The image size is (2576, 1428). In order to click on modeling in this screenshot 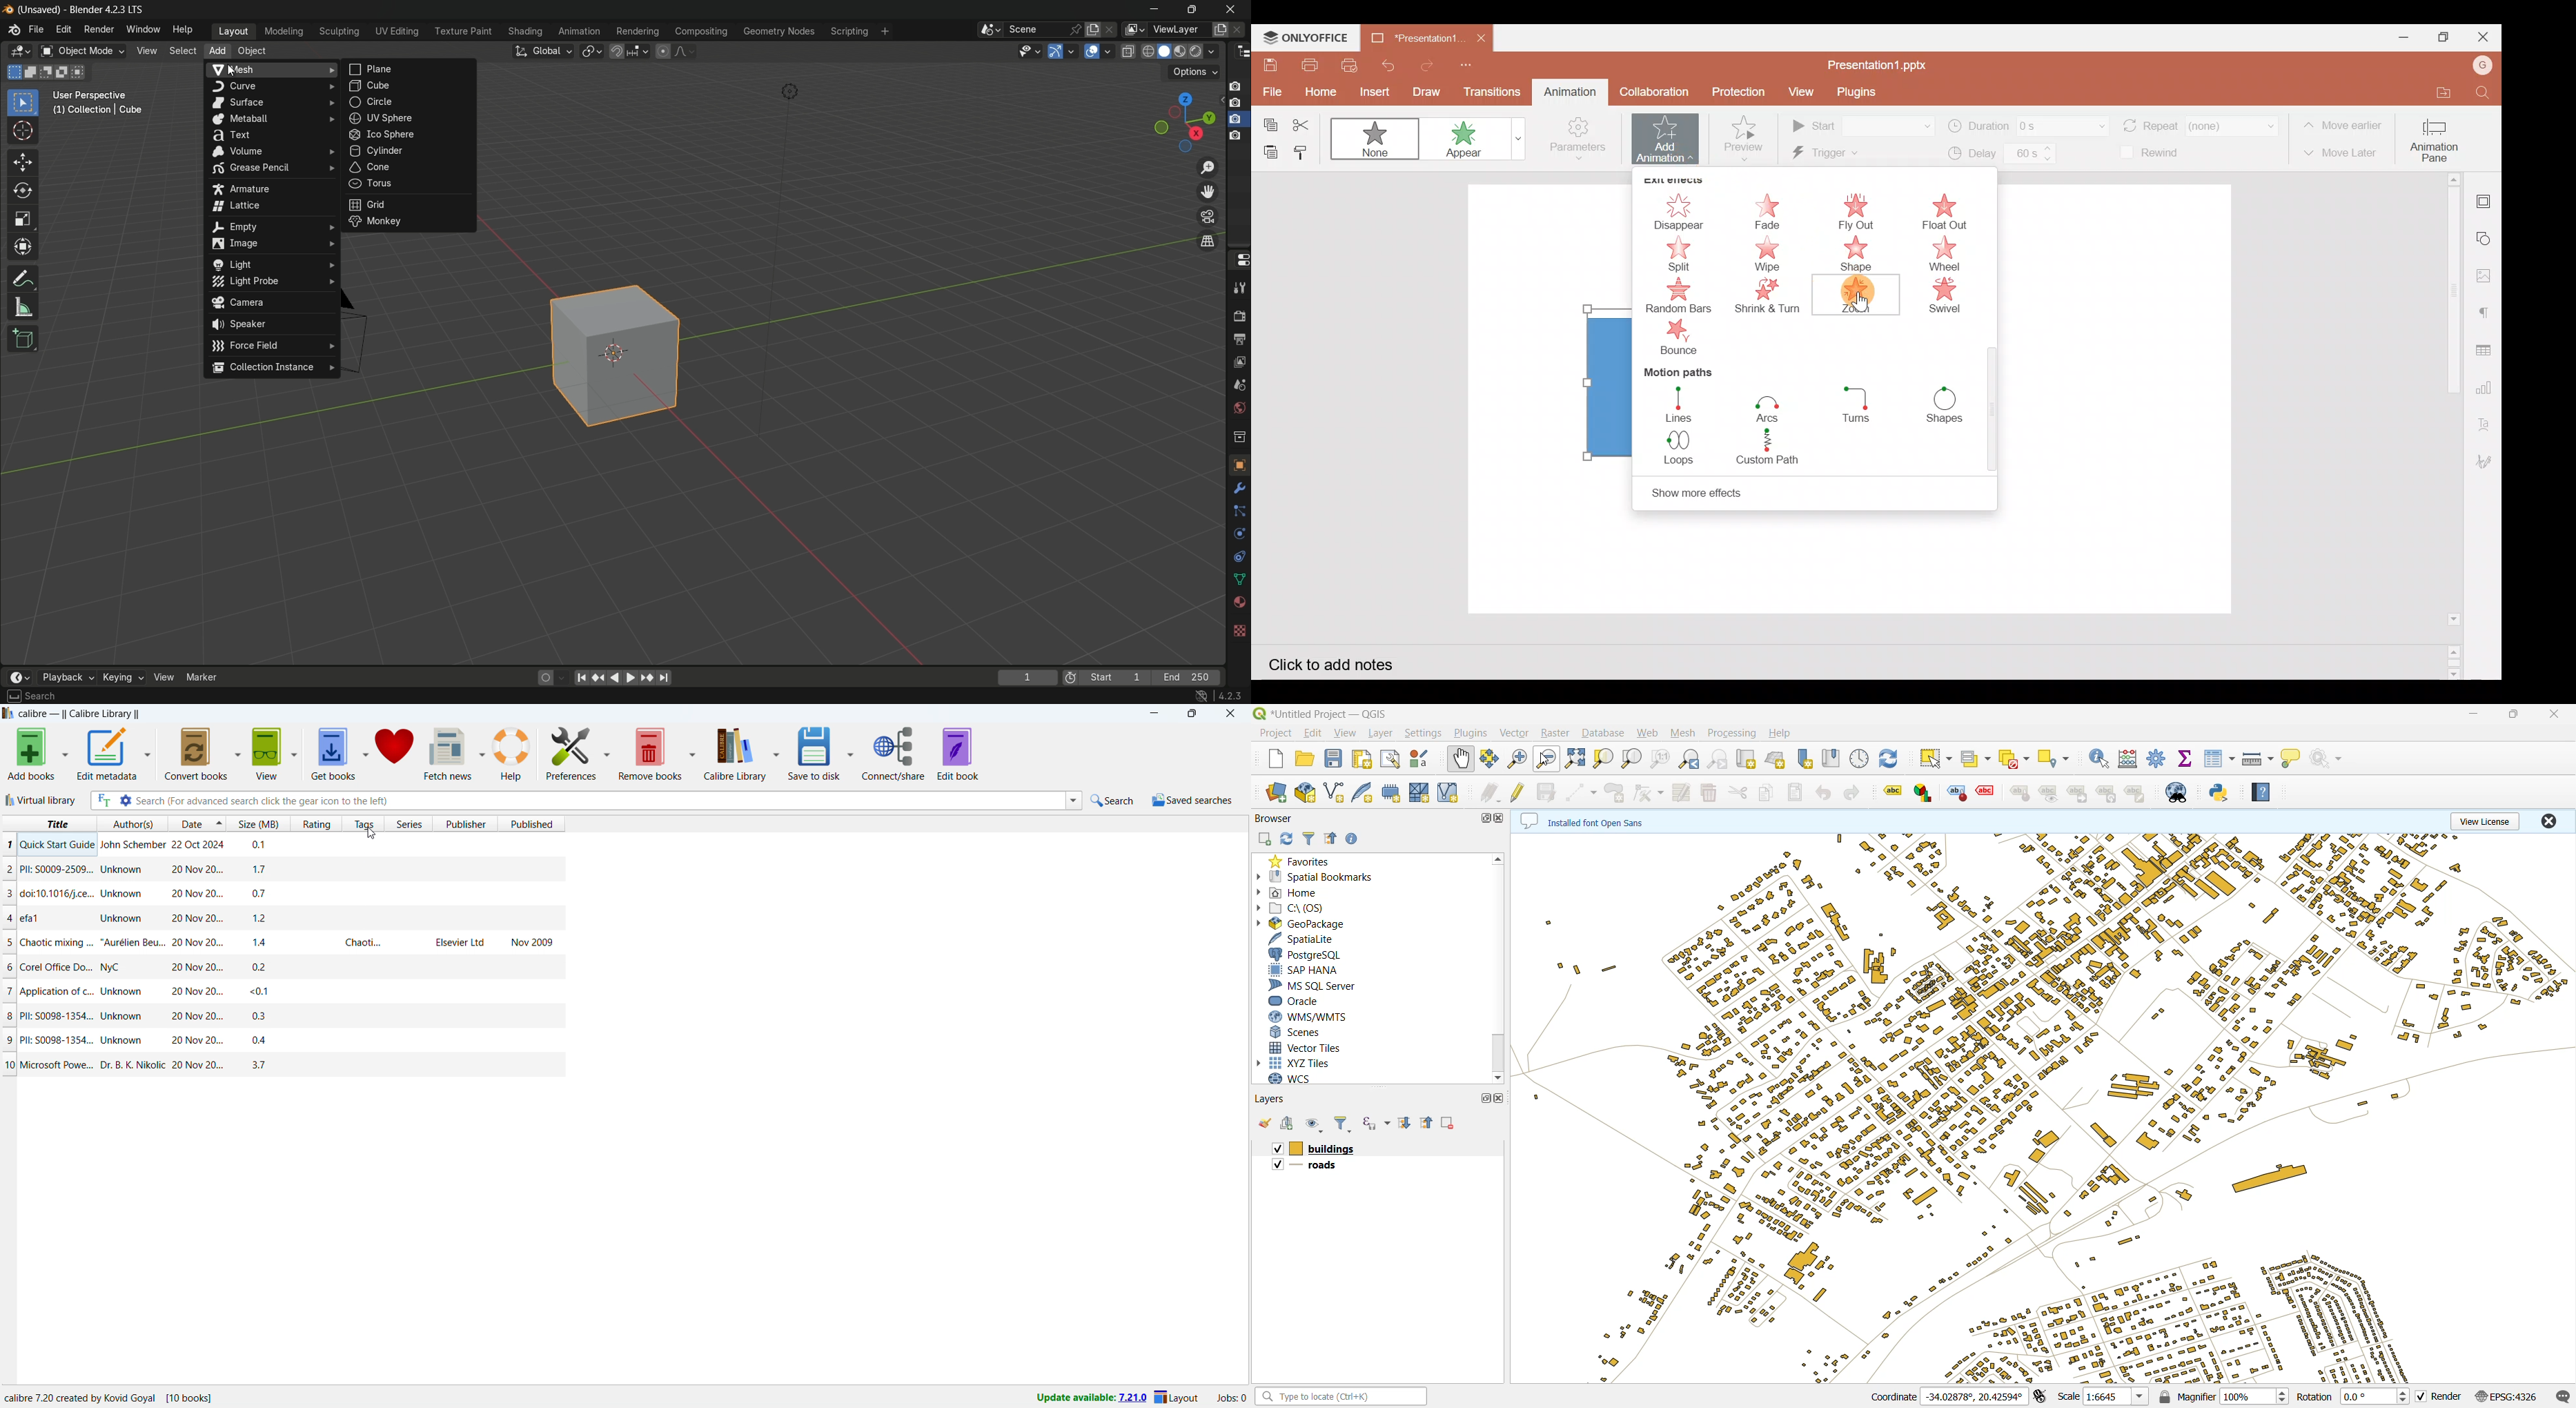, I will do `click(284, 32)`.